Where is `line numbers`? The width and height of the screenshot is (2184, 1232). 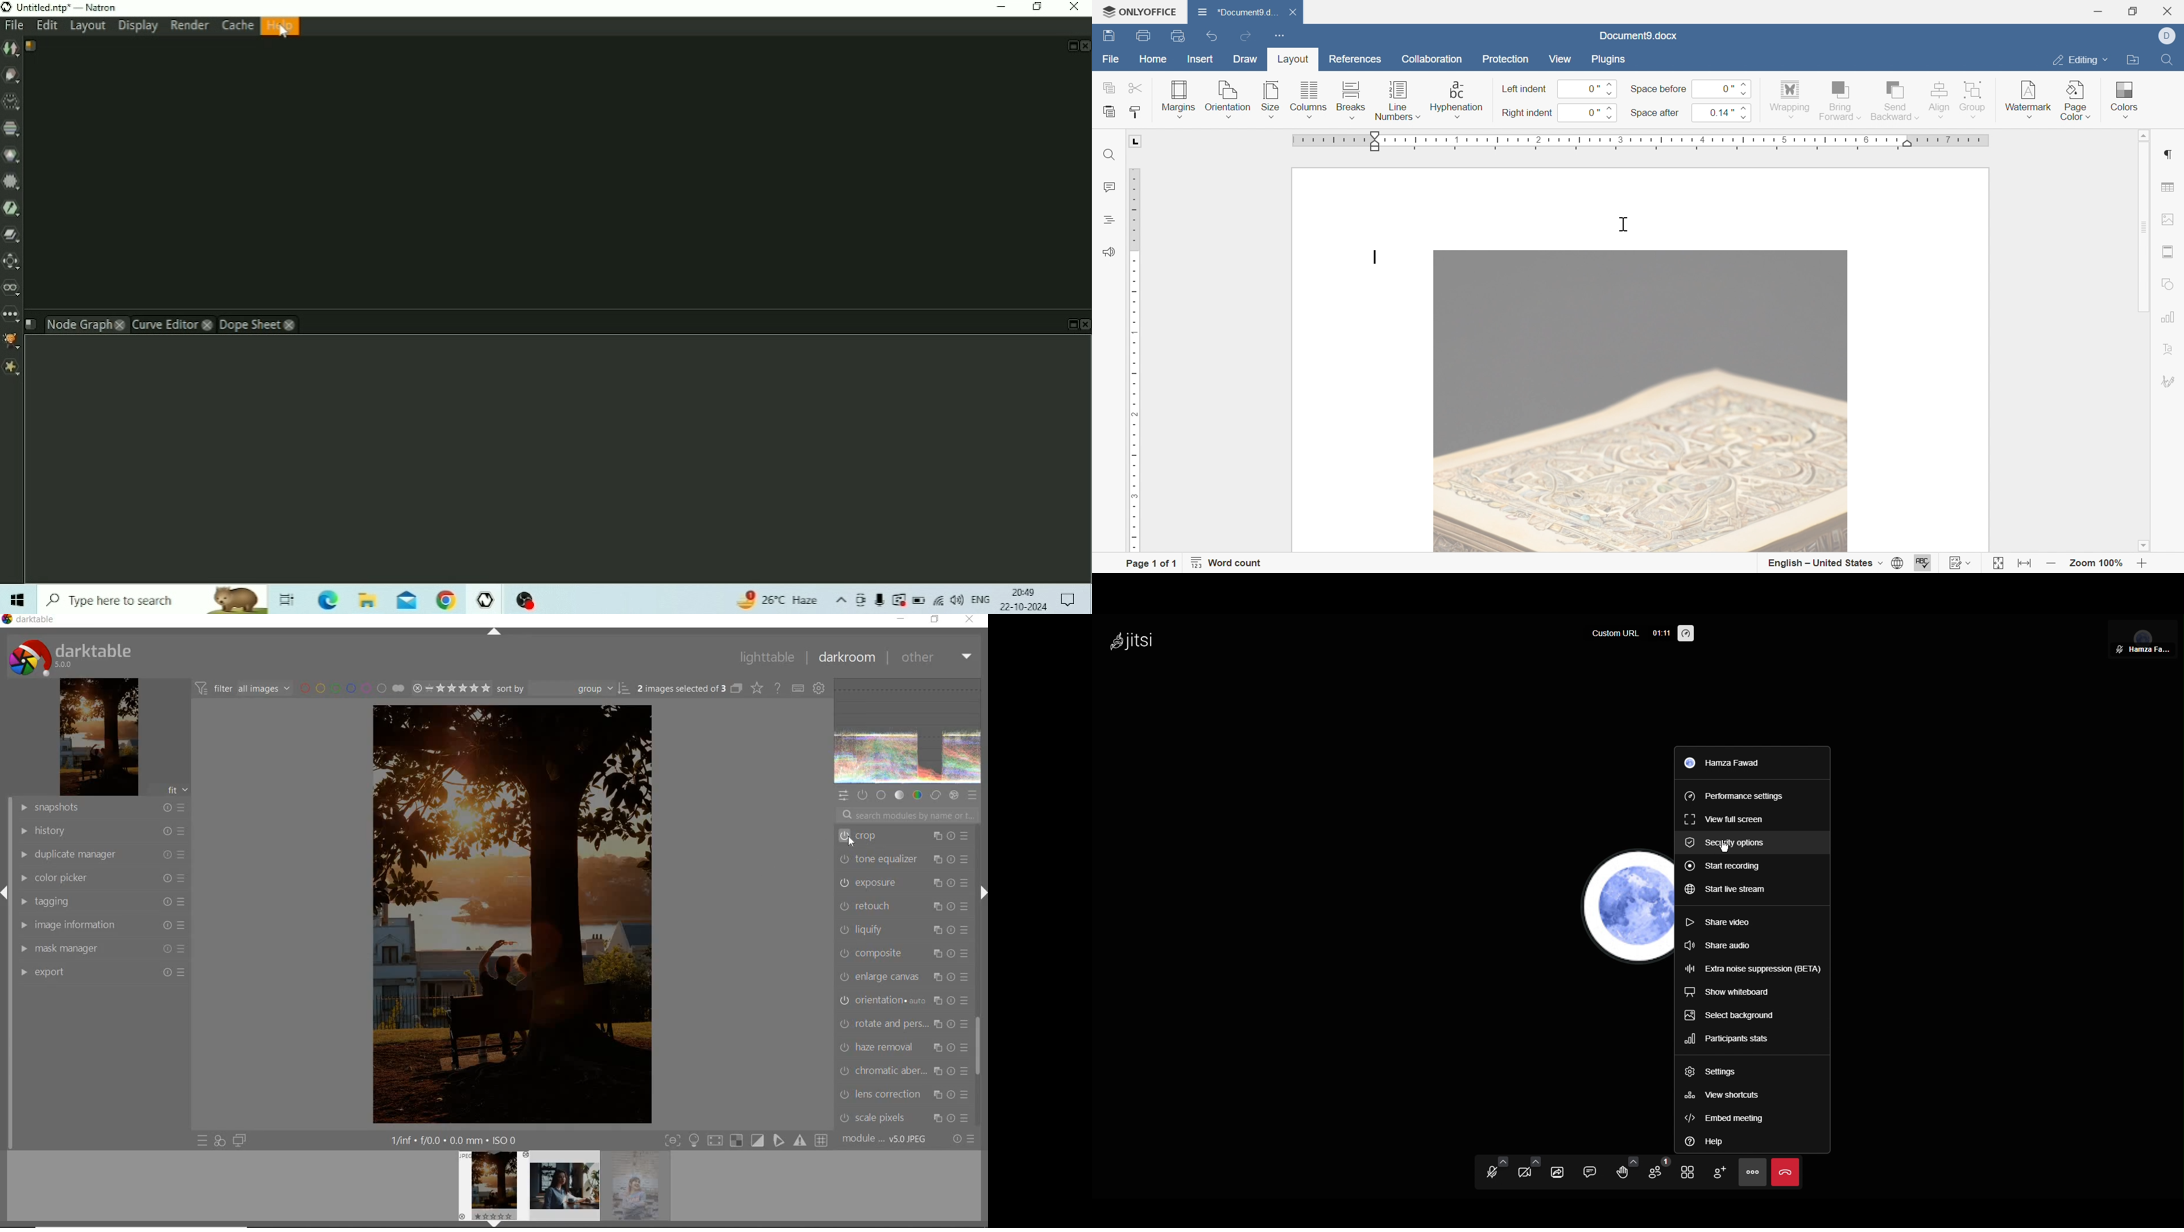 line numbers is located at coordinates (1397, 103).